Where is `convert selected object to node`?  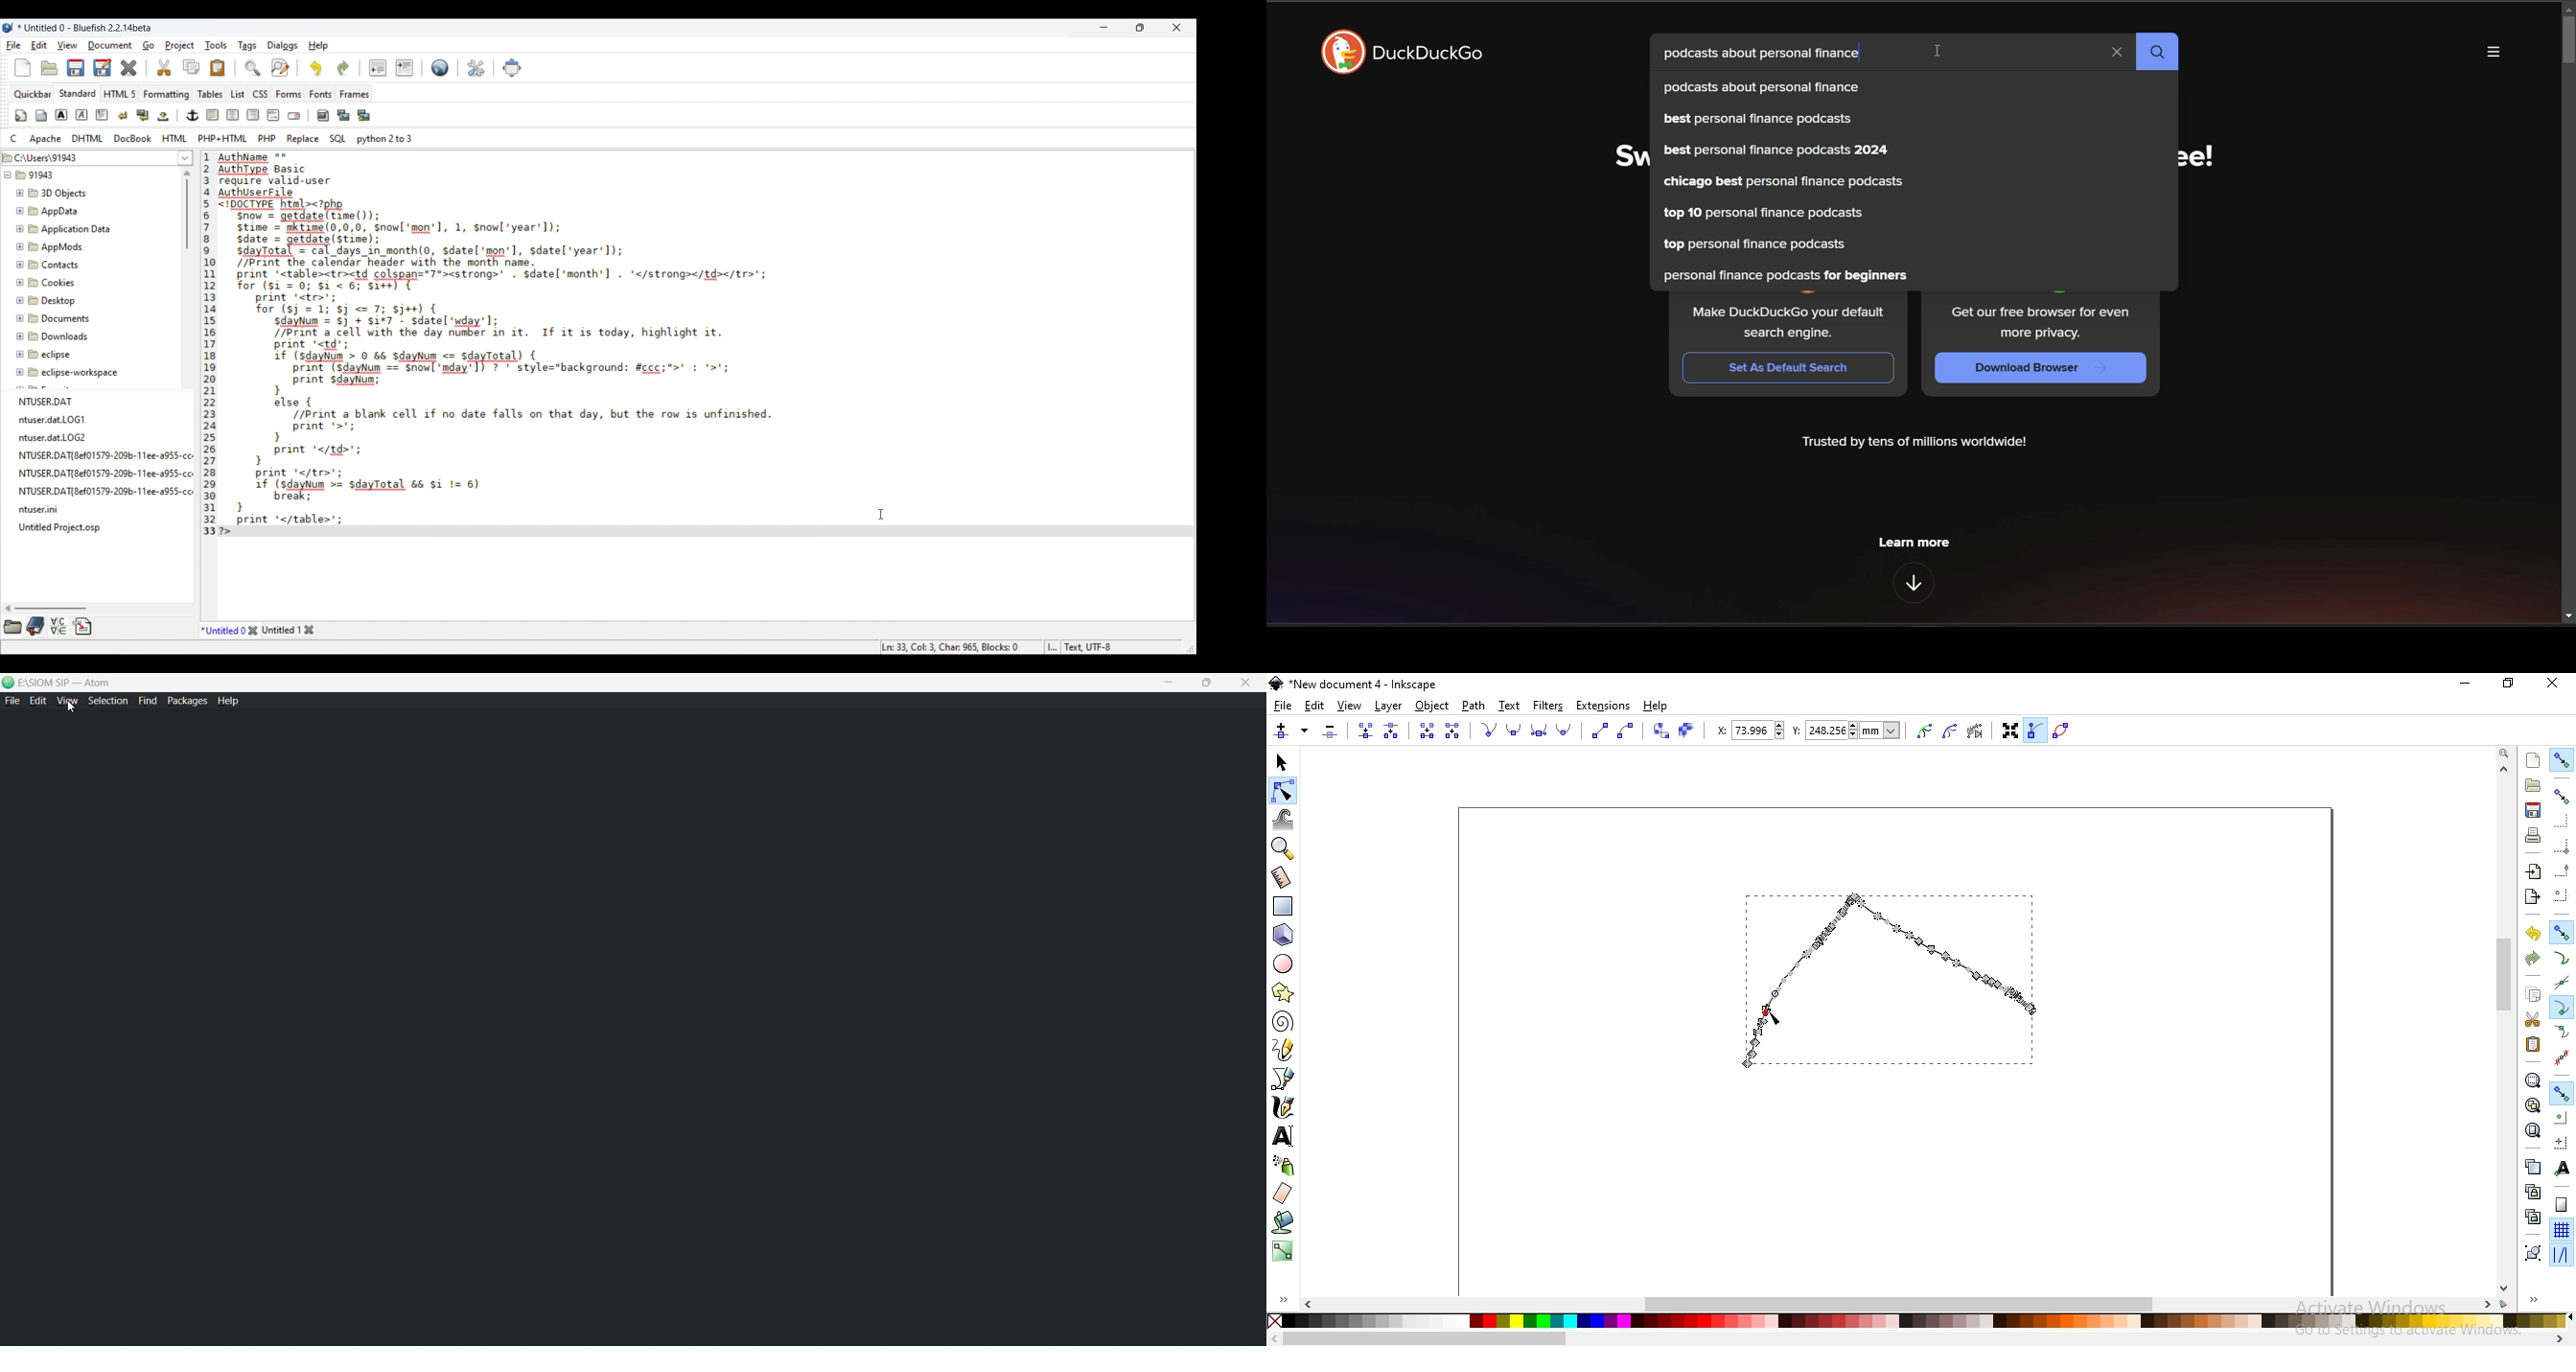
convert selected object to node is located at coordinates (1659, 731).